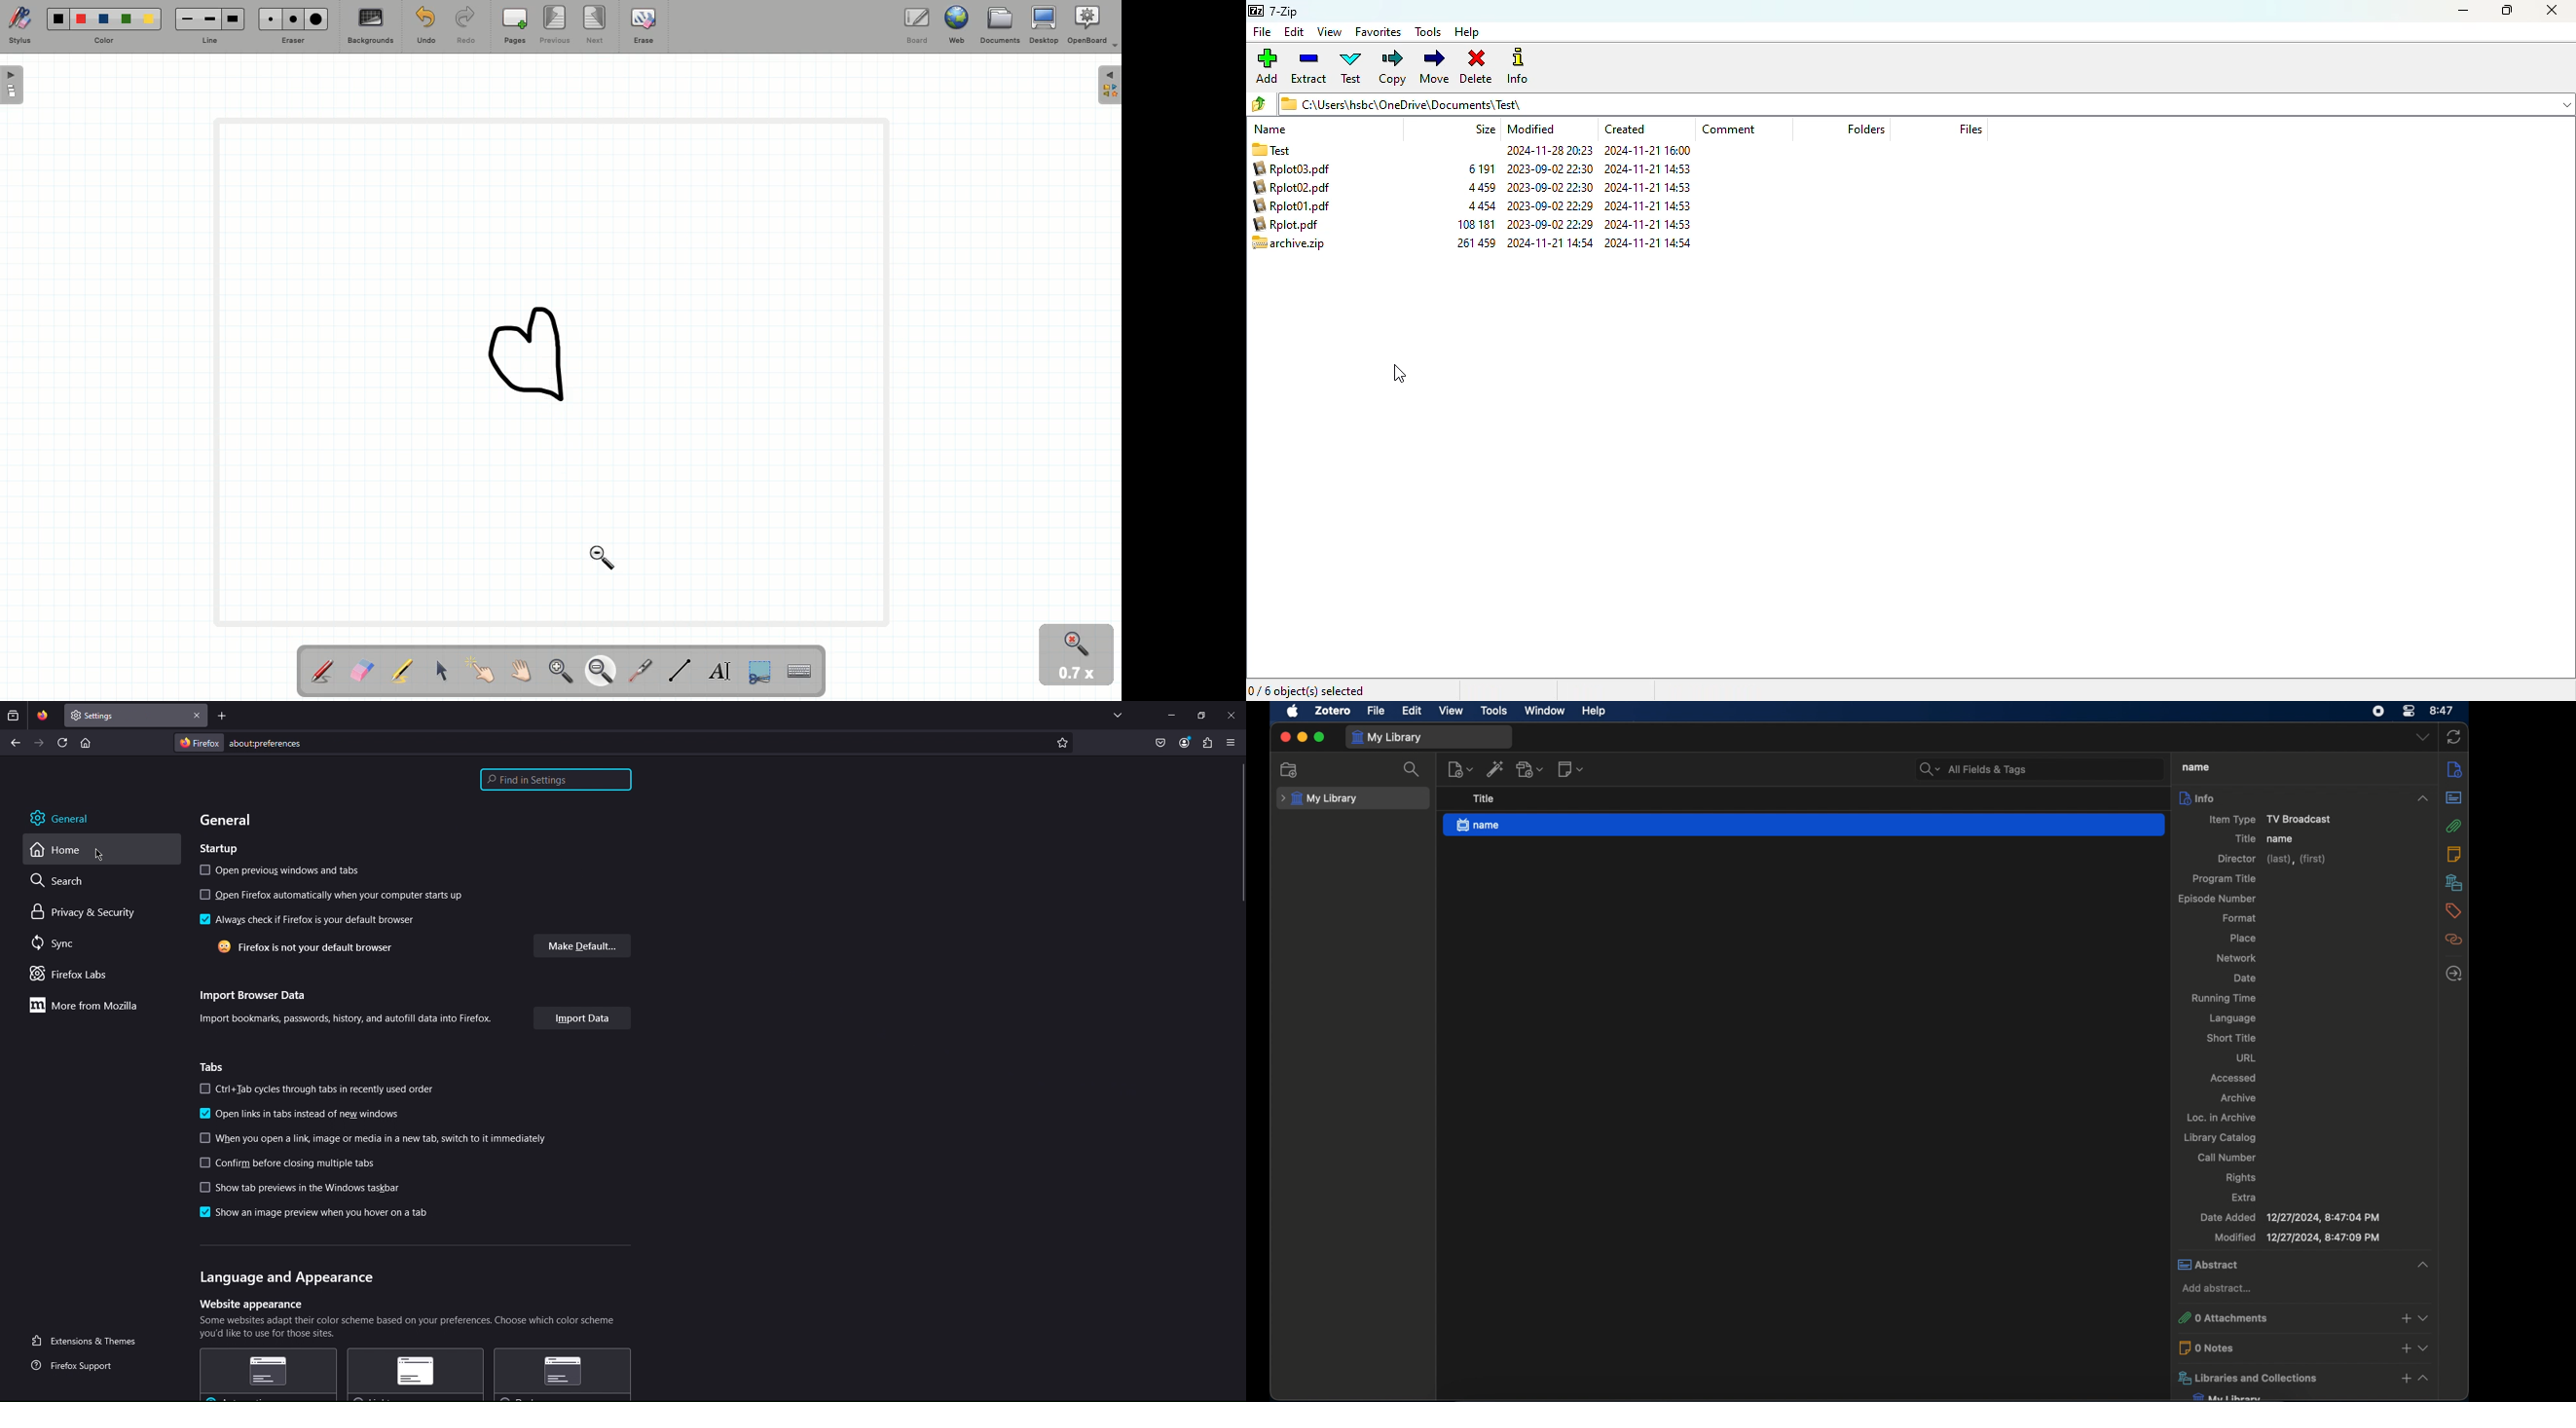  Describe the element at coordinates (1288, 769) in the screenshot. I see `new collection` at that location.